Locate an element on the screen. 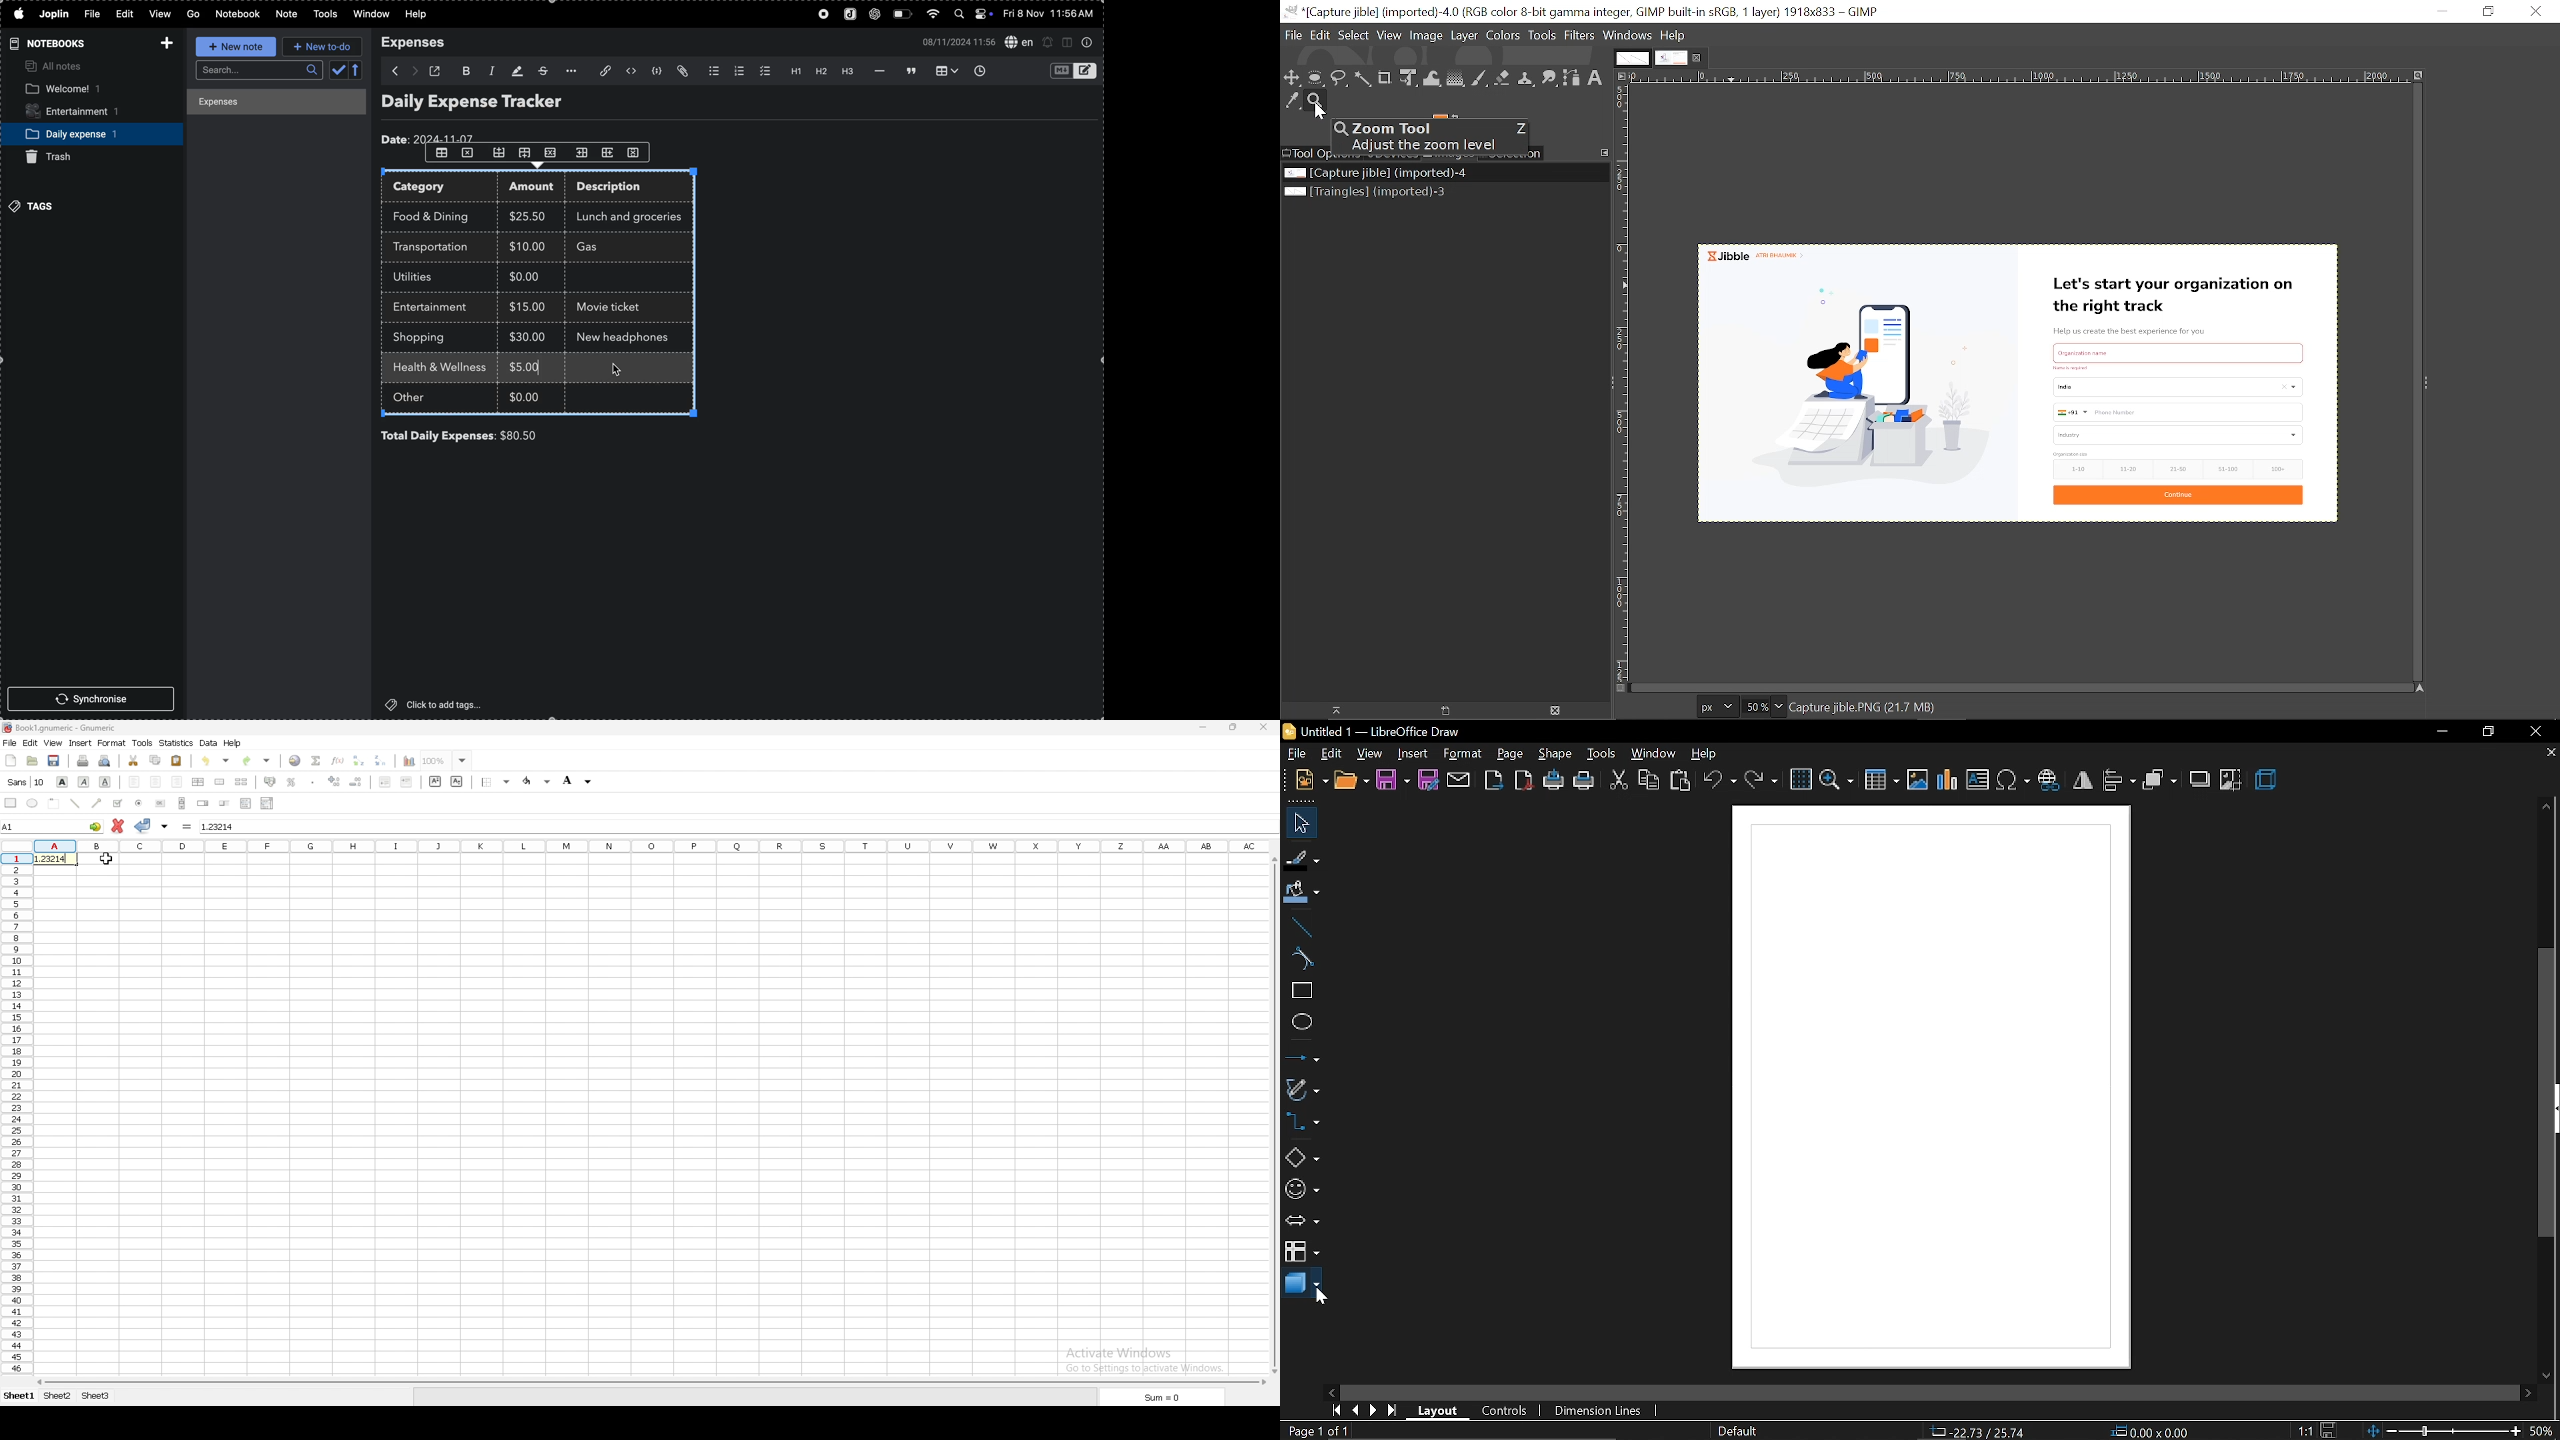  insert chart is located at coordinates (1948, 780).